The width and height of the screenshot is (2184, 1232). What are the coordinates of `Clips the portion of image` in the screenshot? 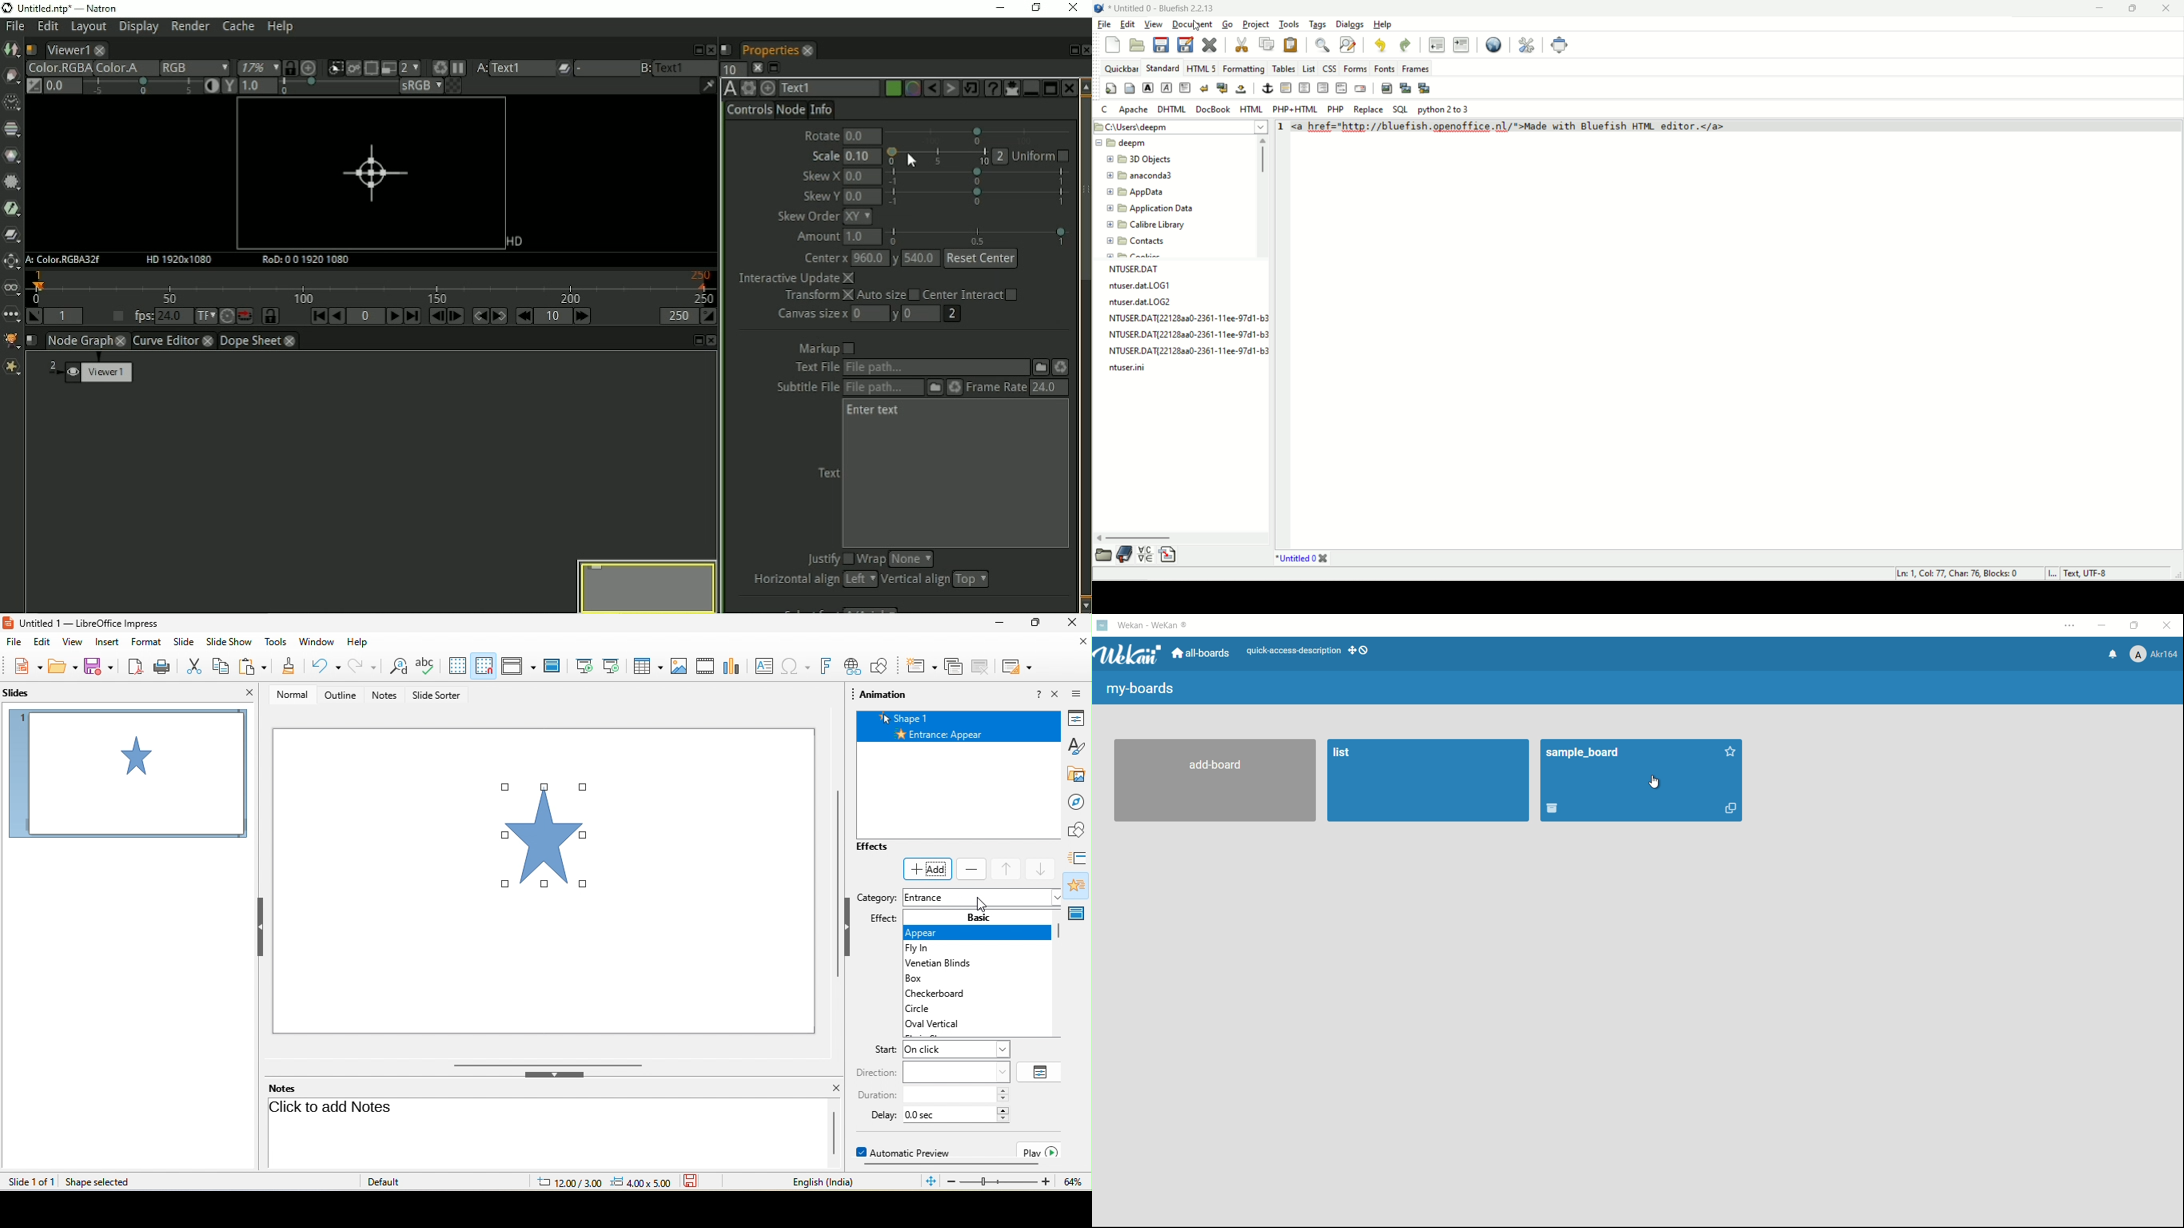 It's located at (331, 67).